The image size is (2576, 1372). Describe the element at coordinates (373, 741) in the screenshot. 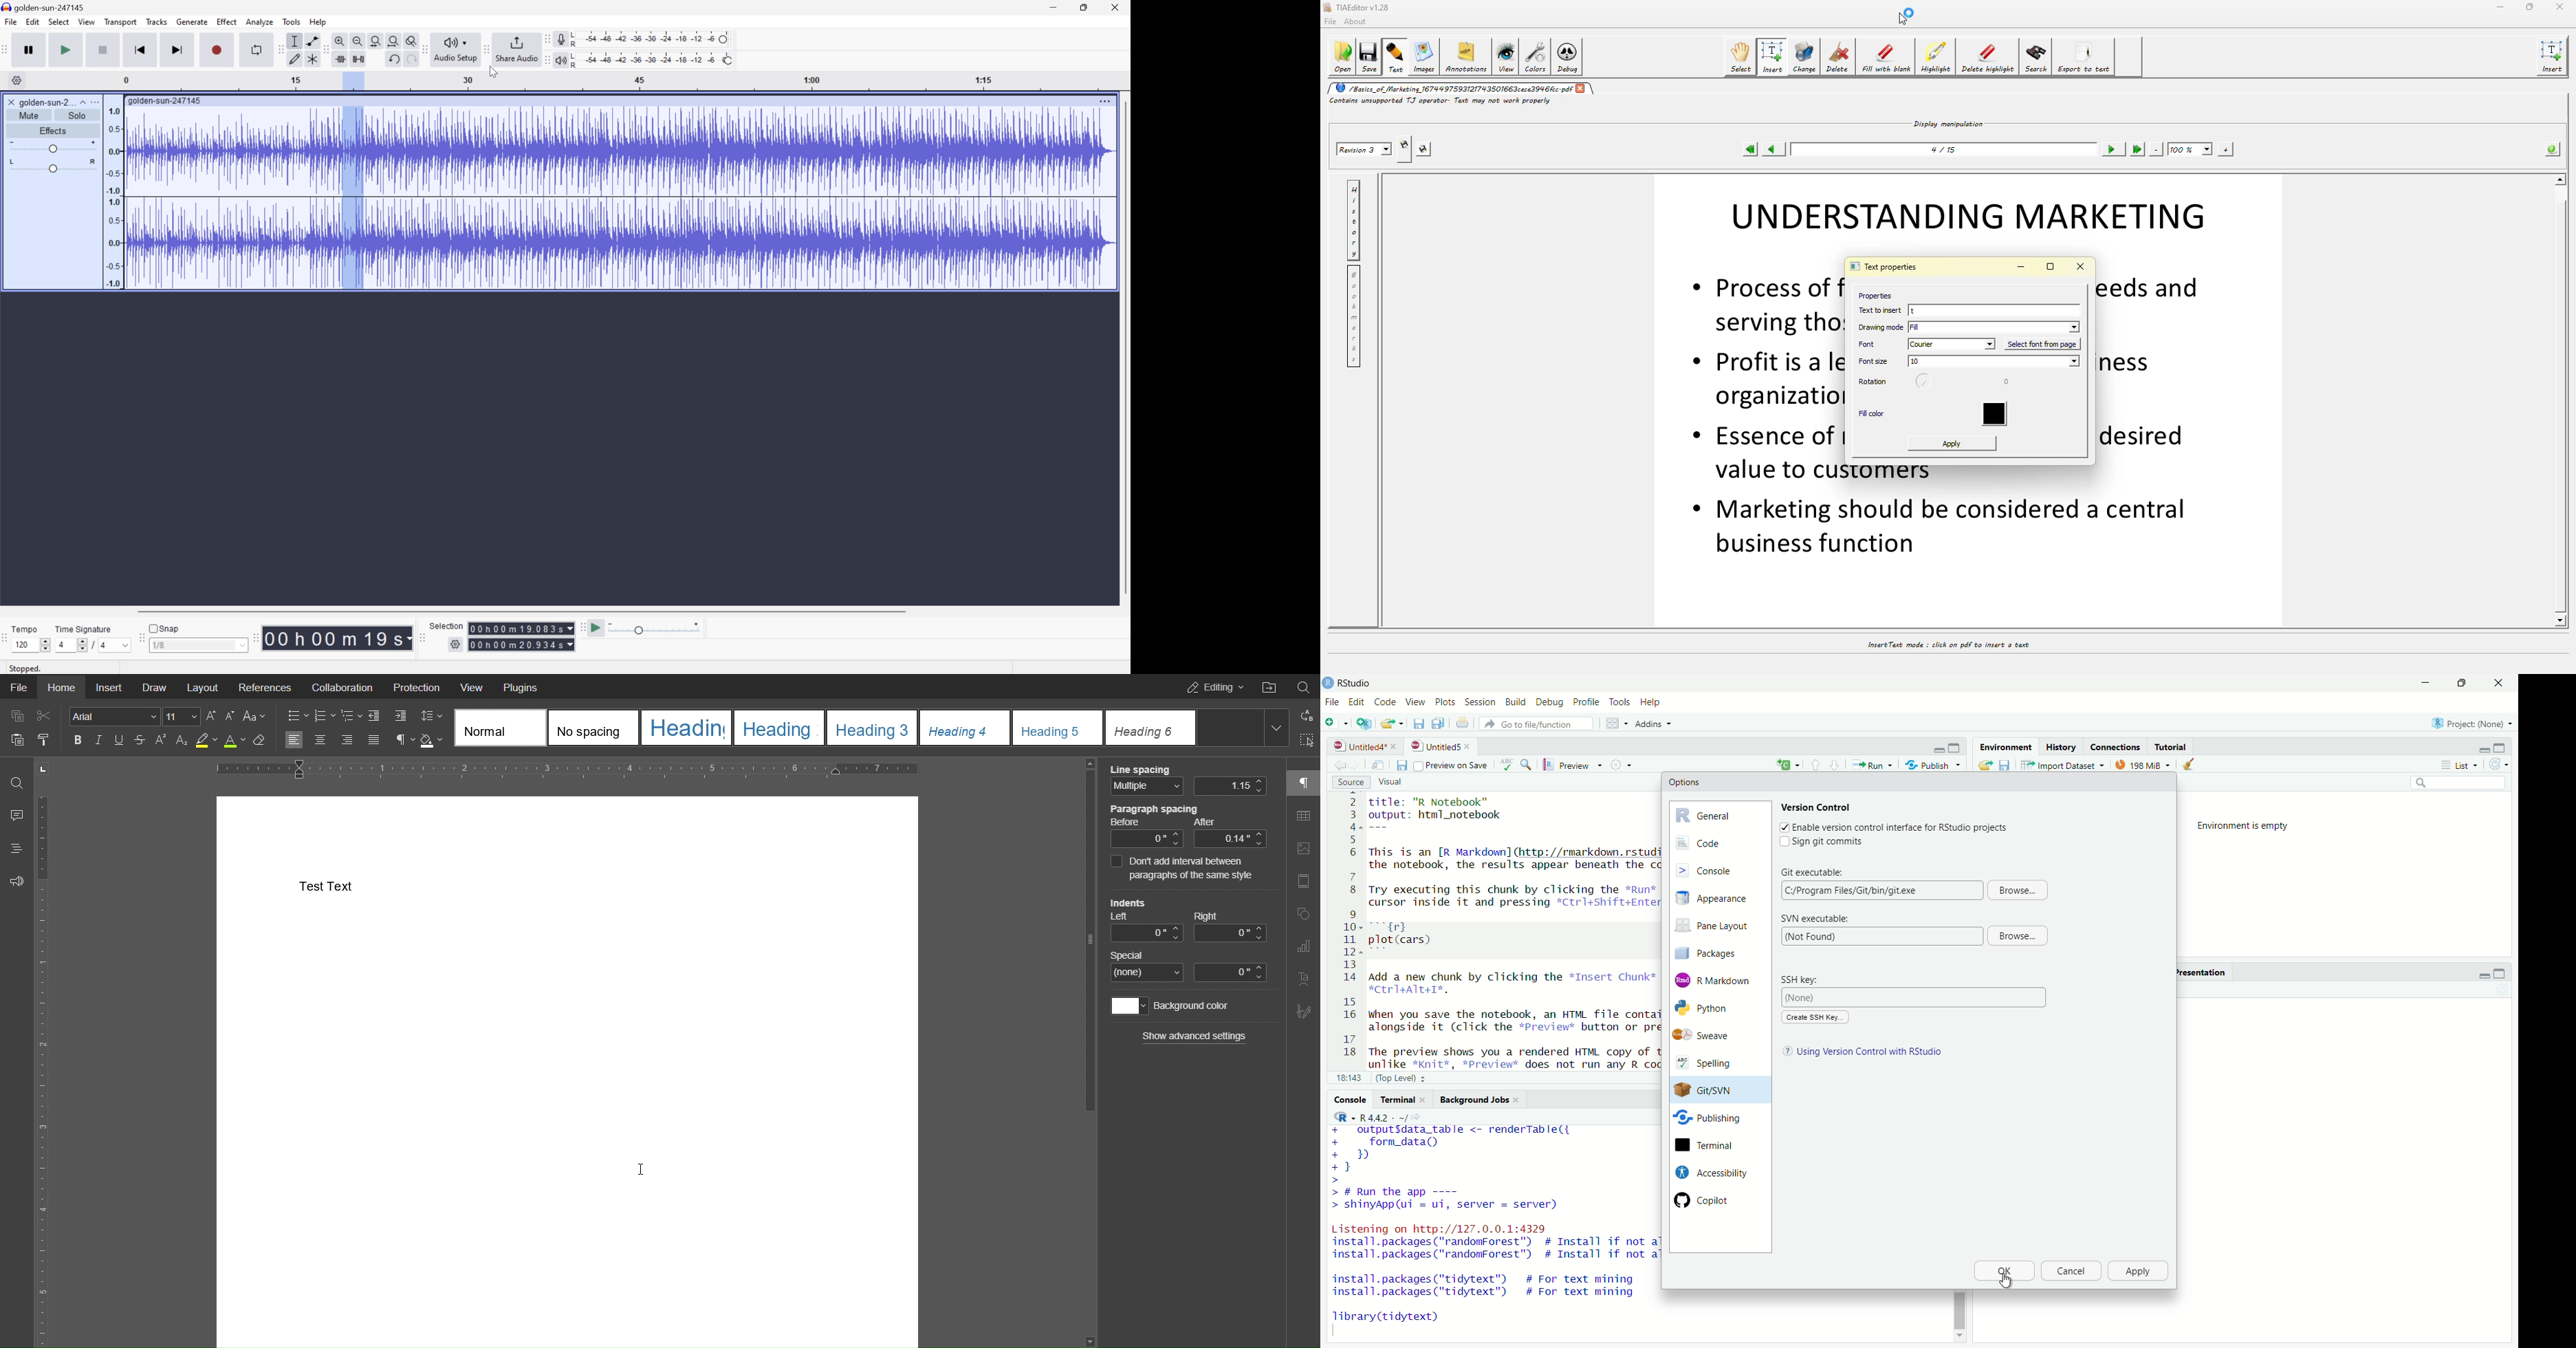

I see `Justify Alignment` at that location.